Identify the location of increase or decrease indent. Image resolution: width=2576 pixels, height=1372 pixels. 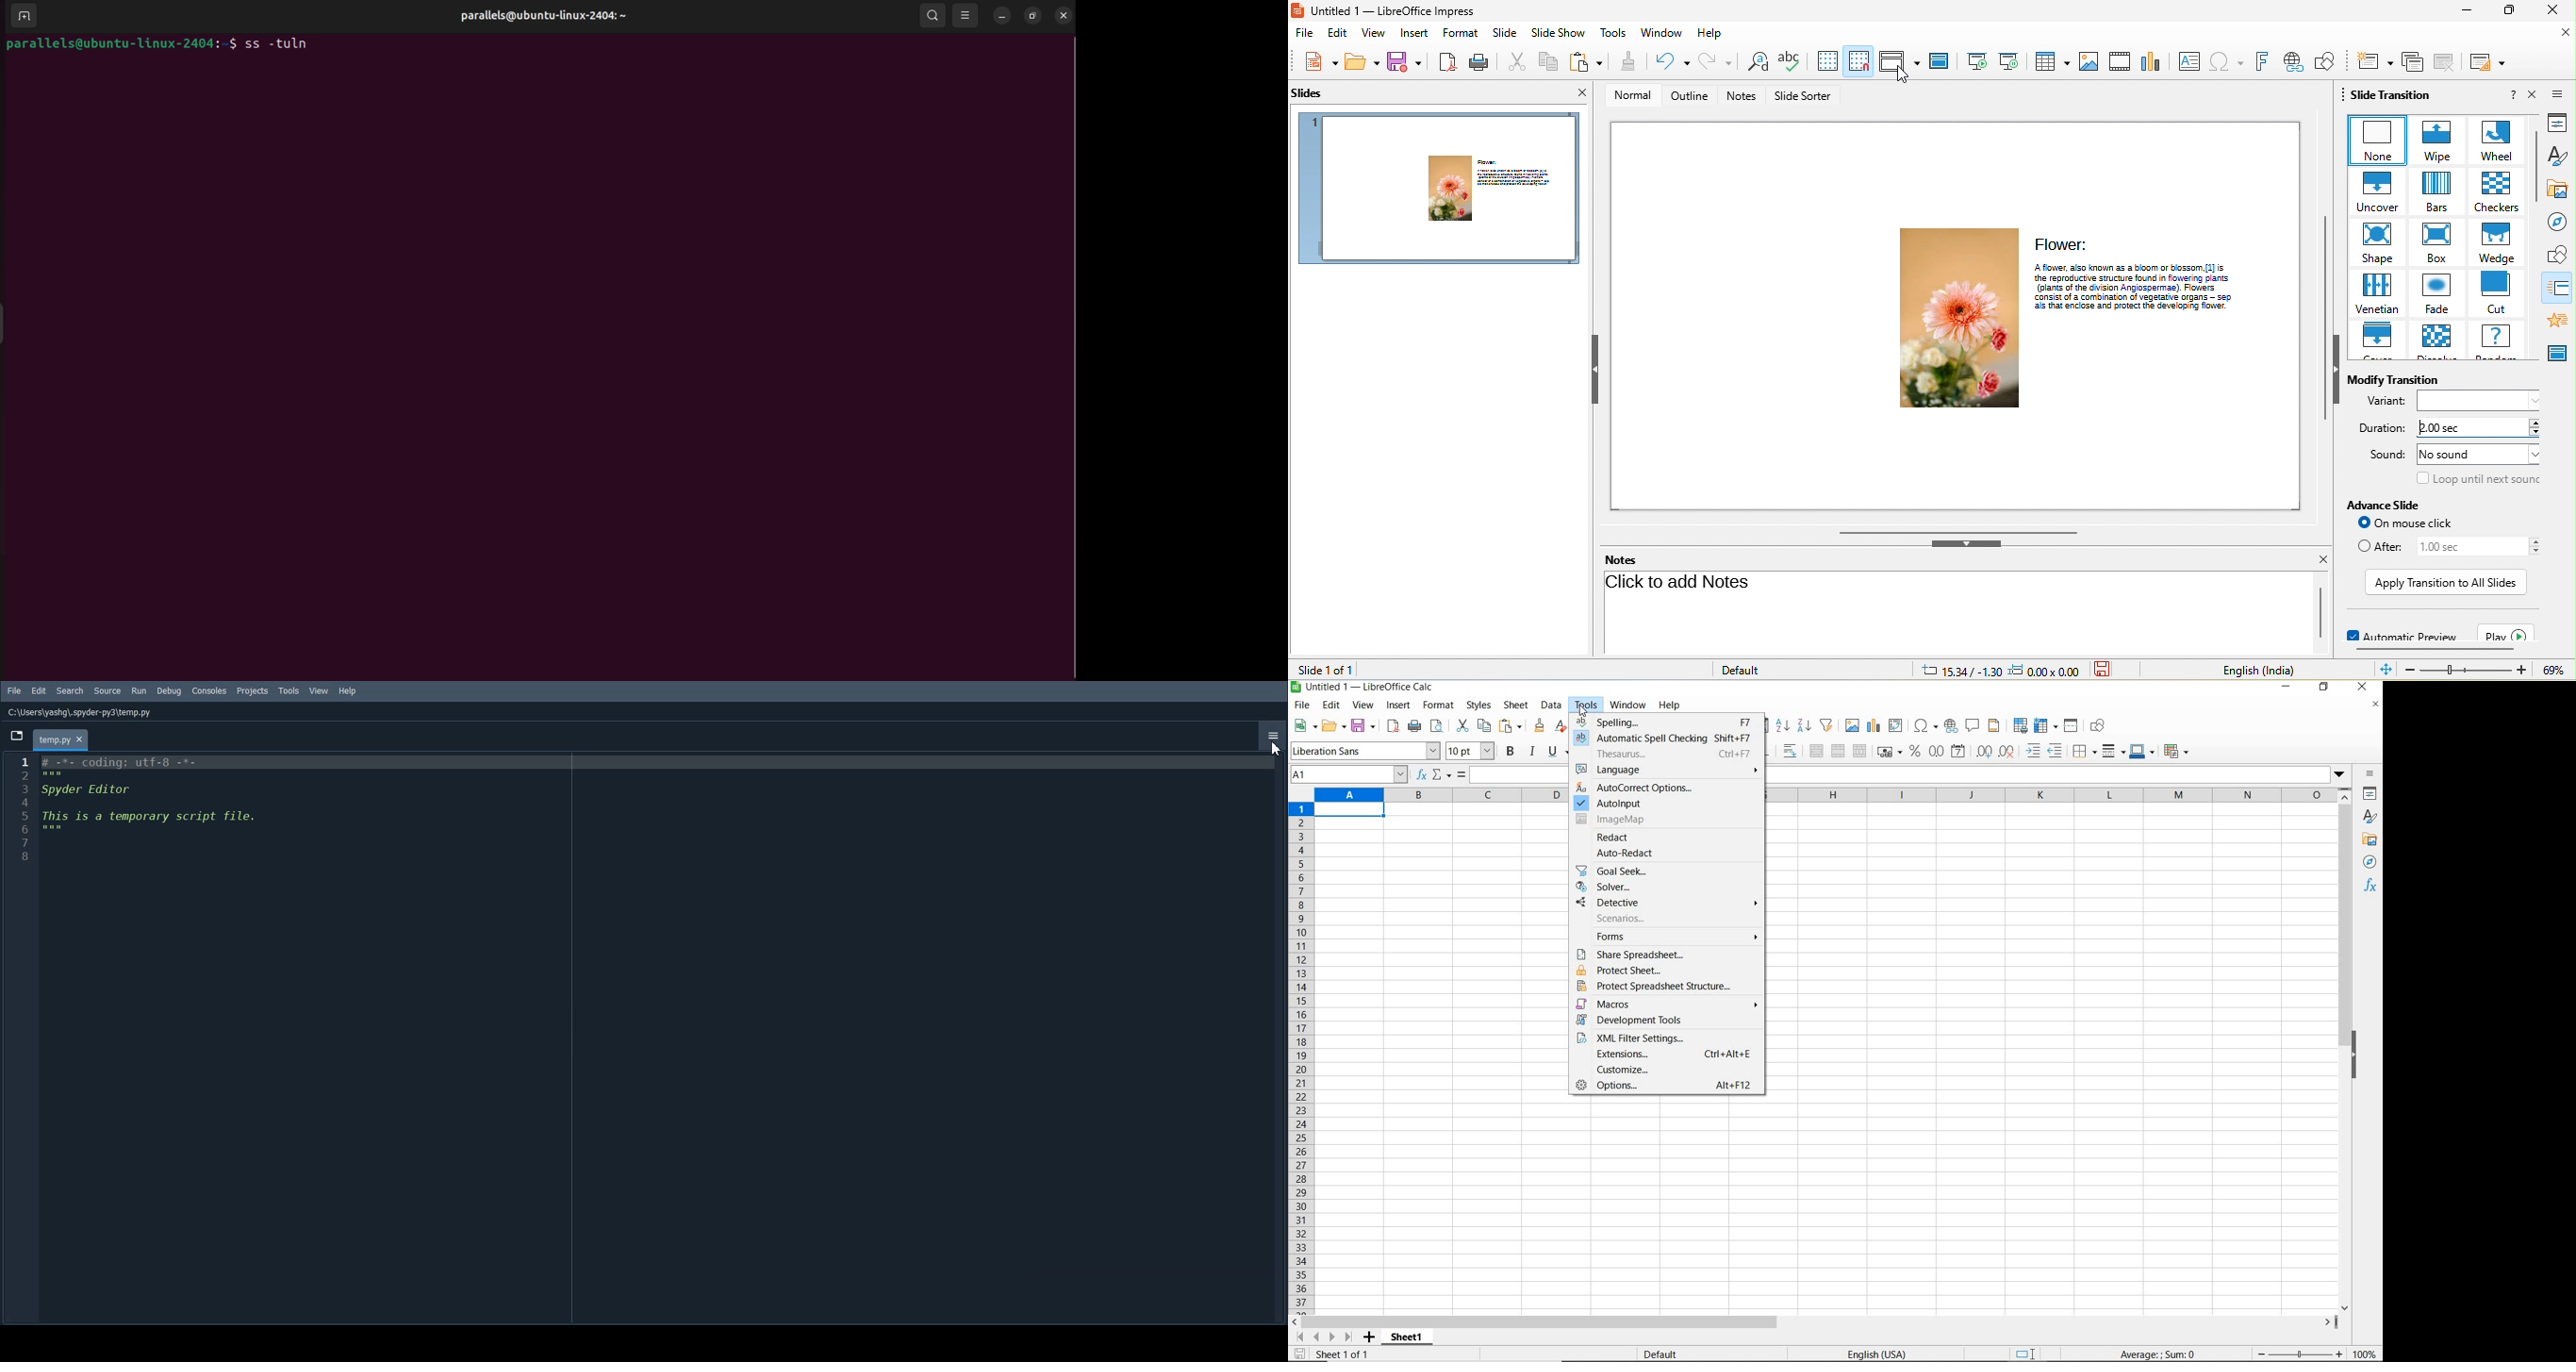
(2042, 750).